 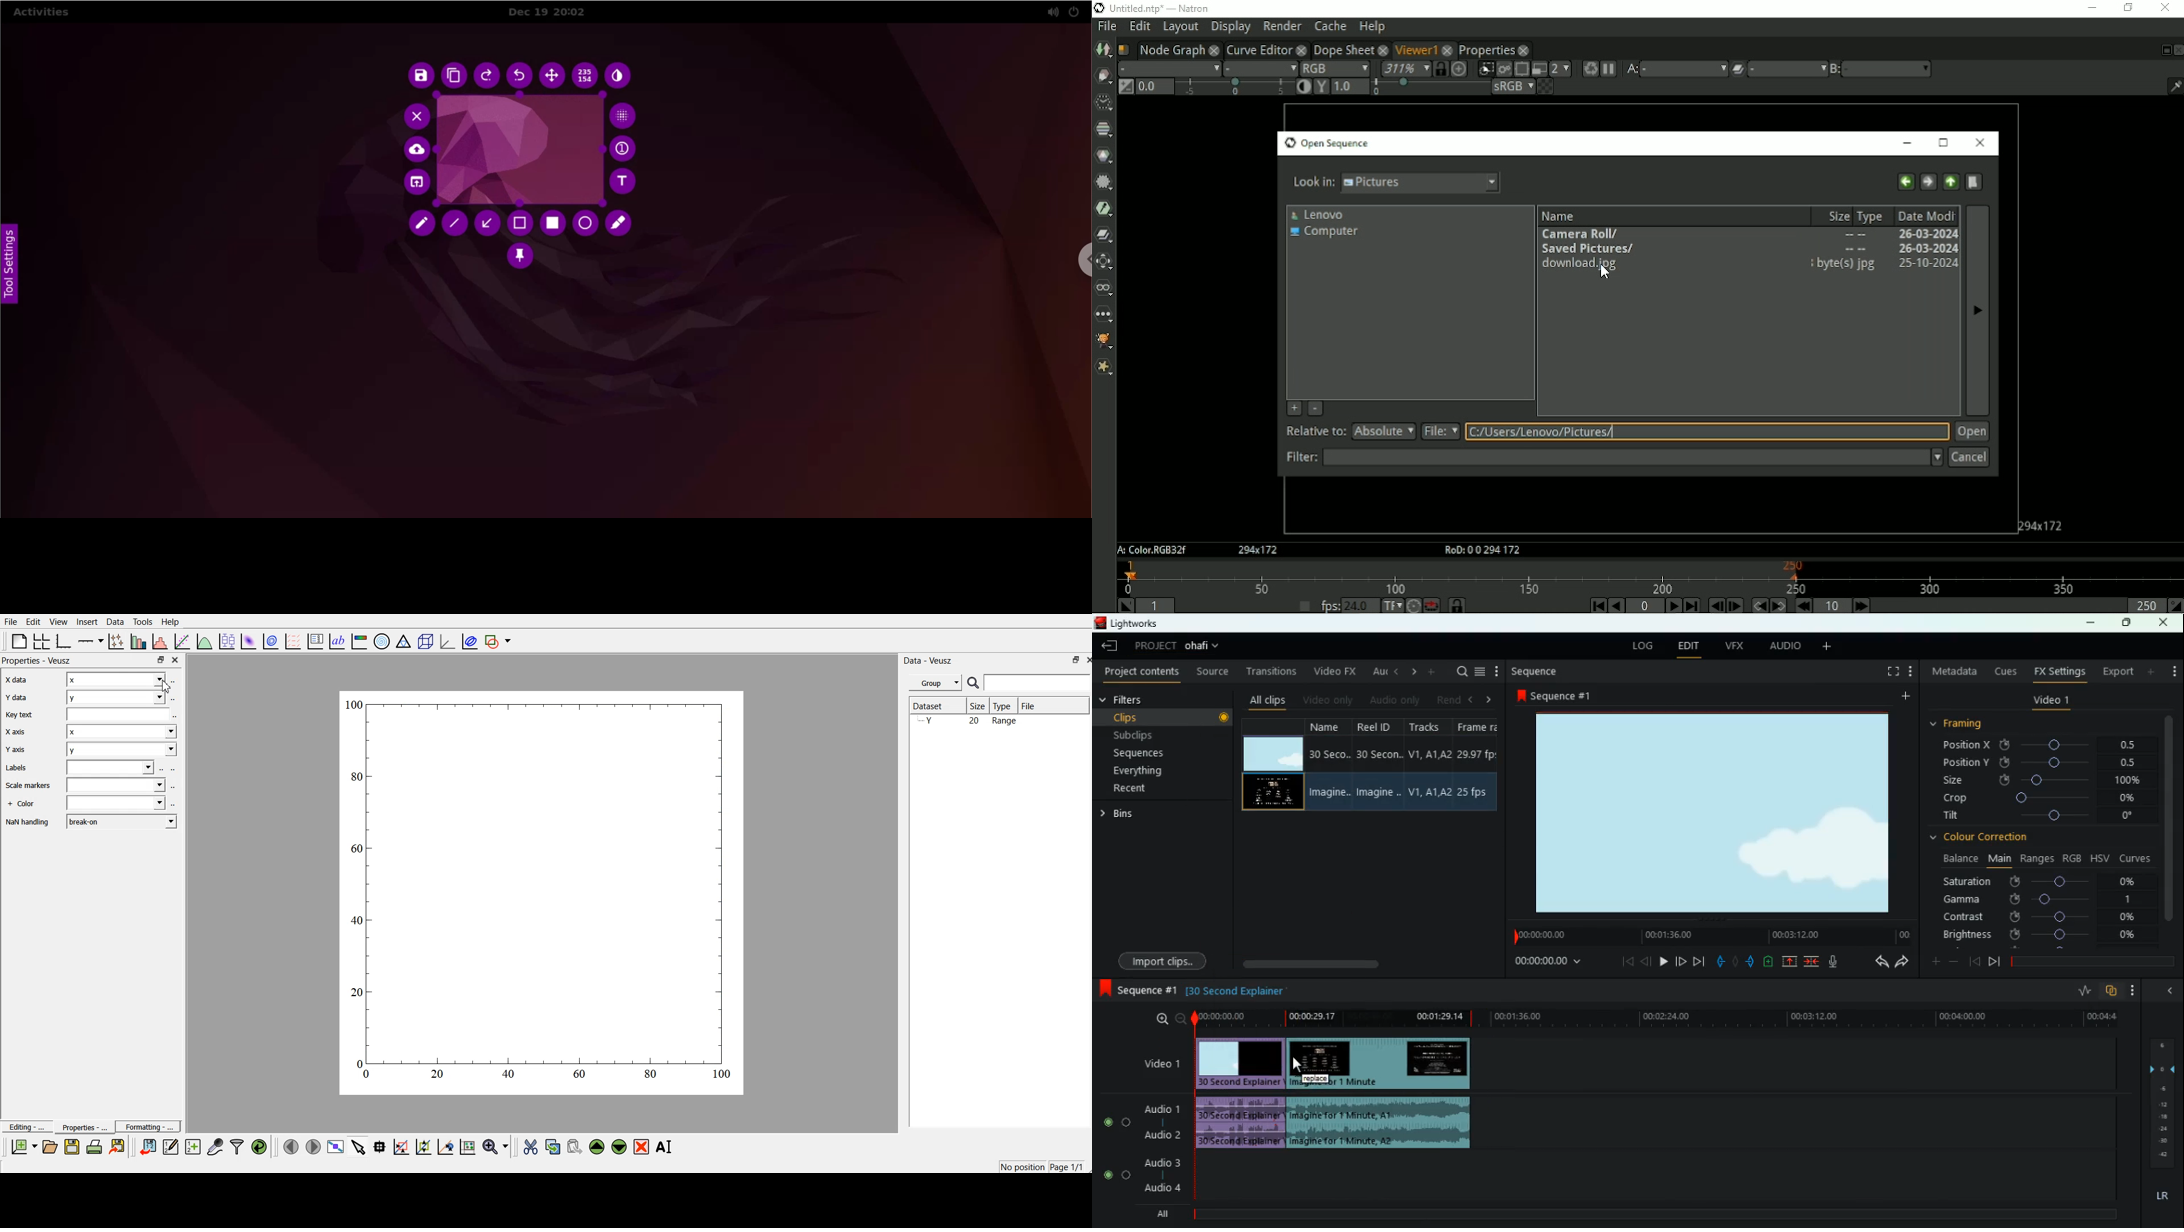 I want to click on time, so click(x=1710, y=936).